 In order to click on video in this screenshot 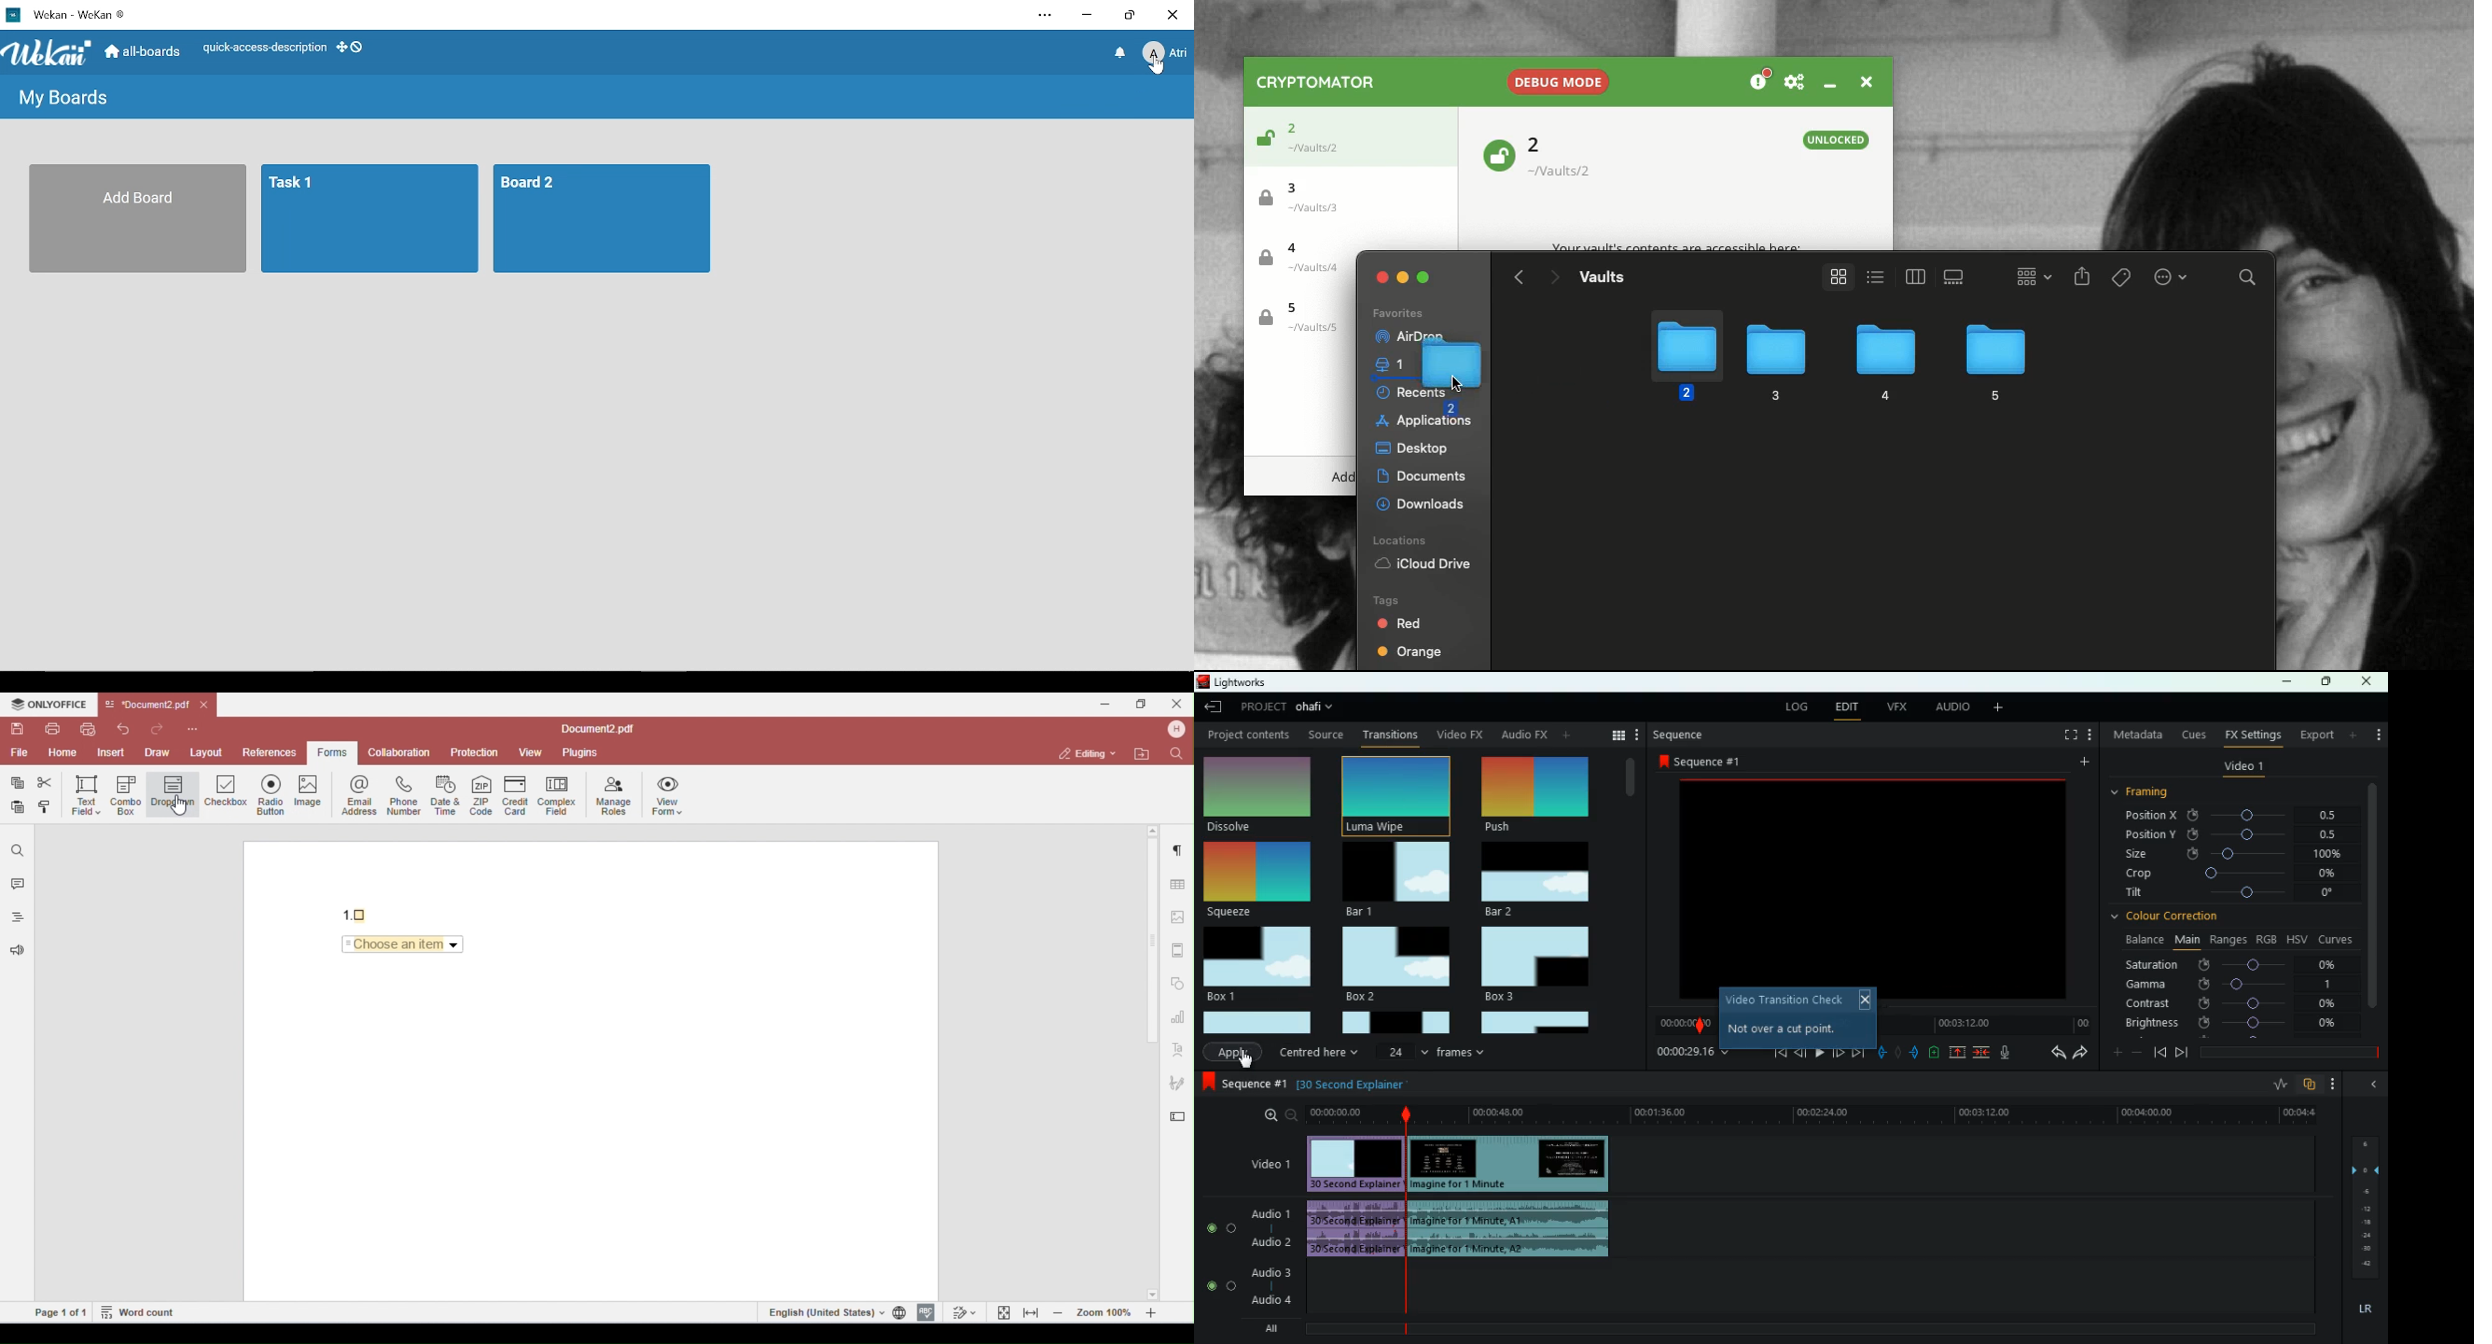, I will do `click(1354, 1163)`.